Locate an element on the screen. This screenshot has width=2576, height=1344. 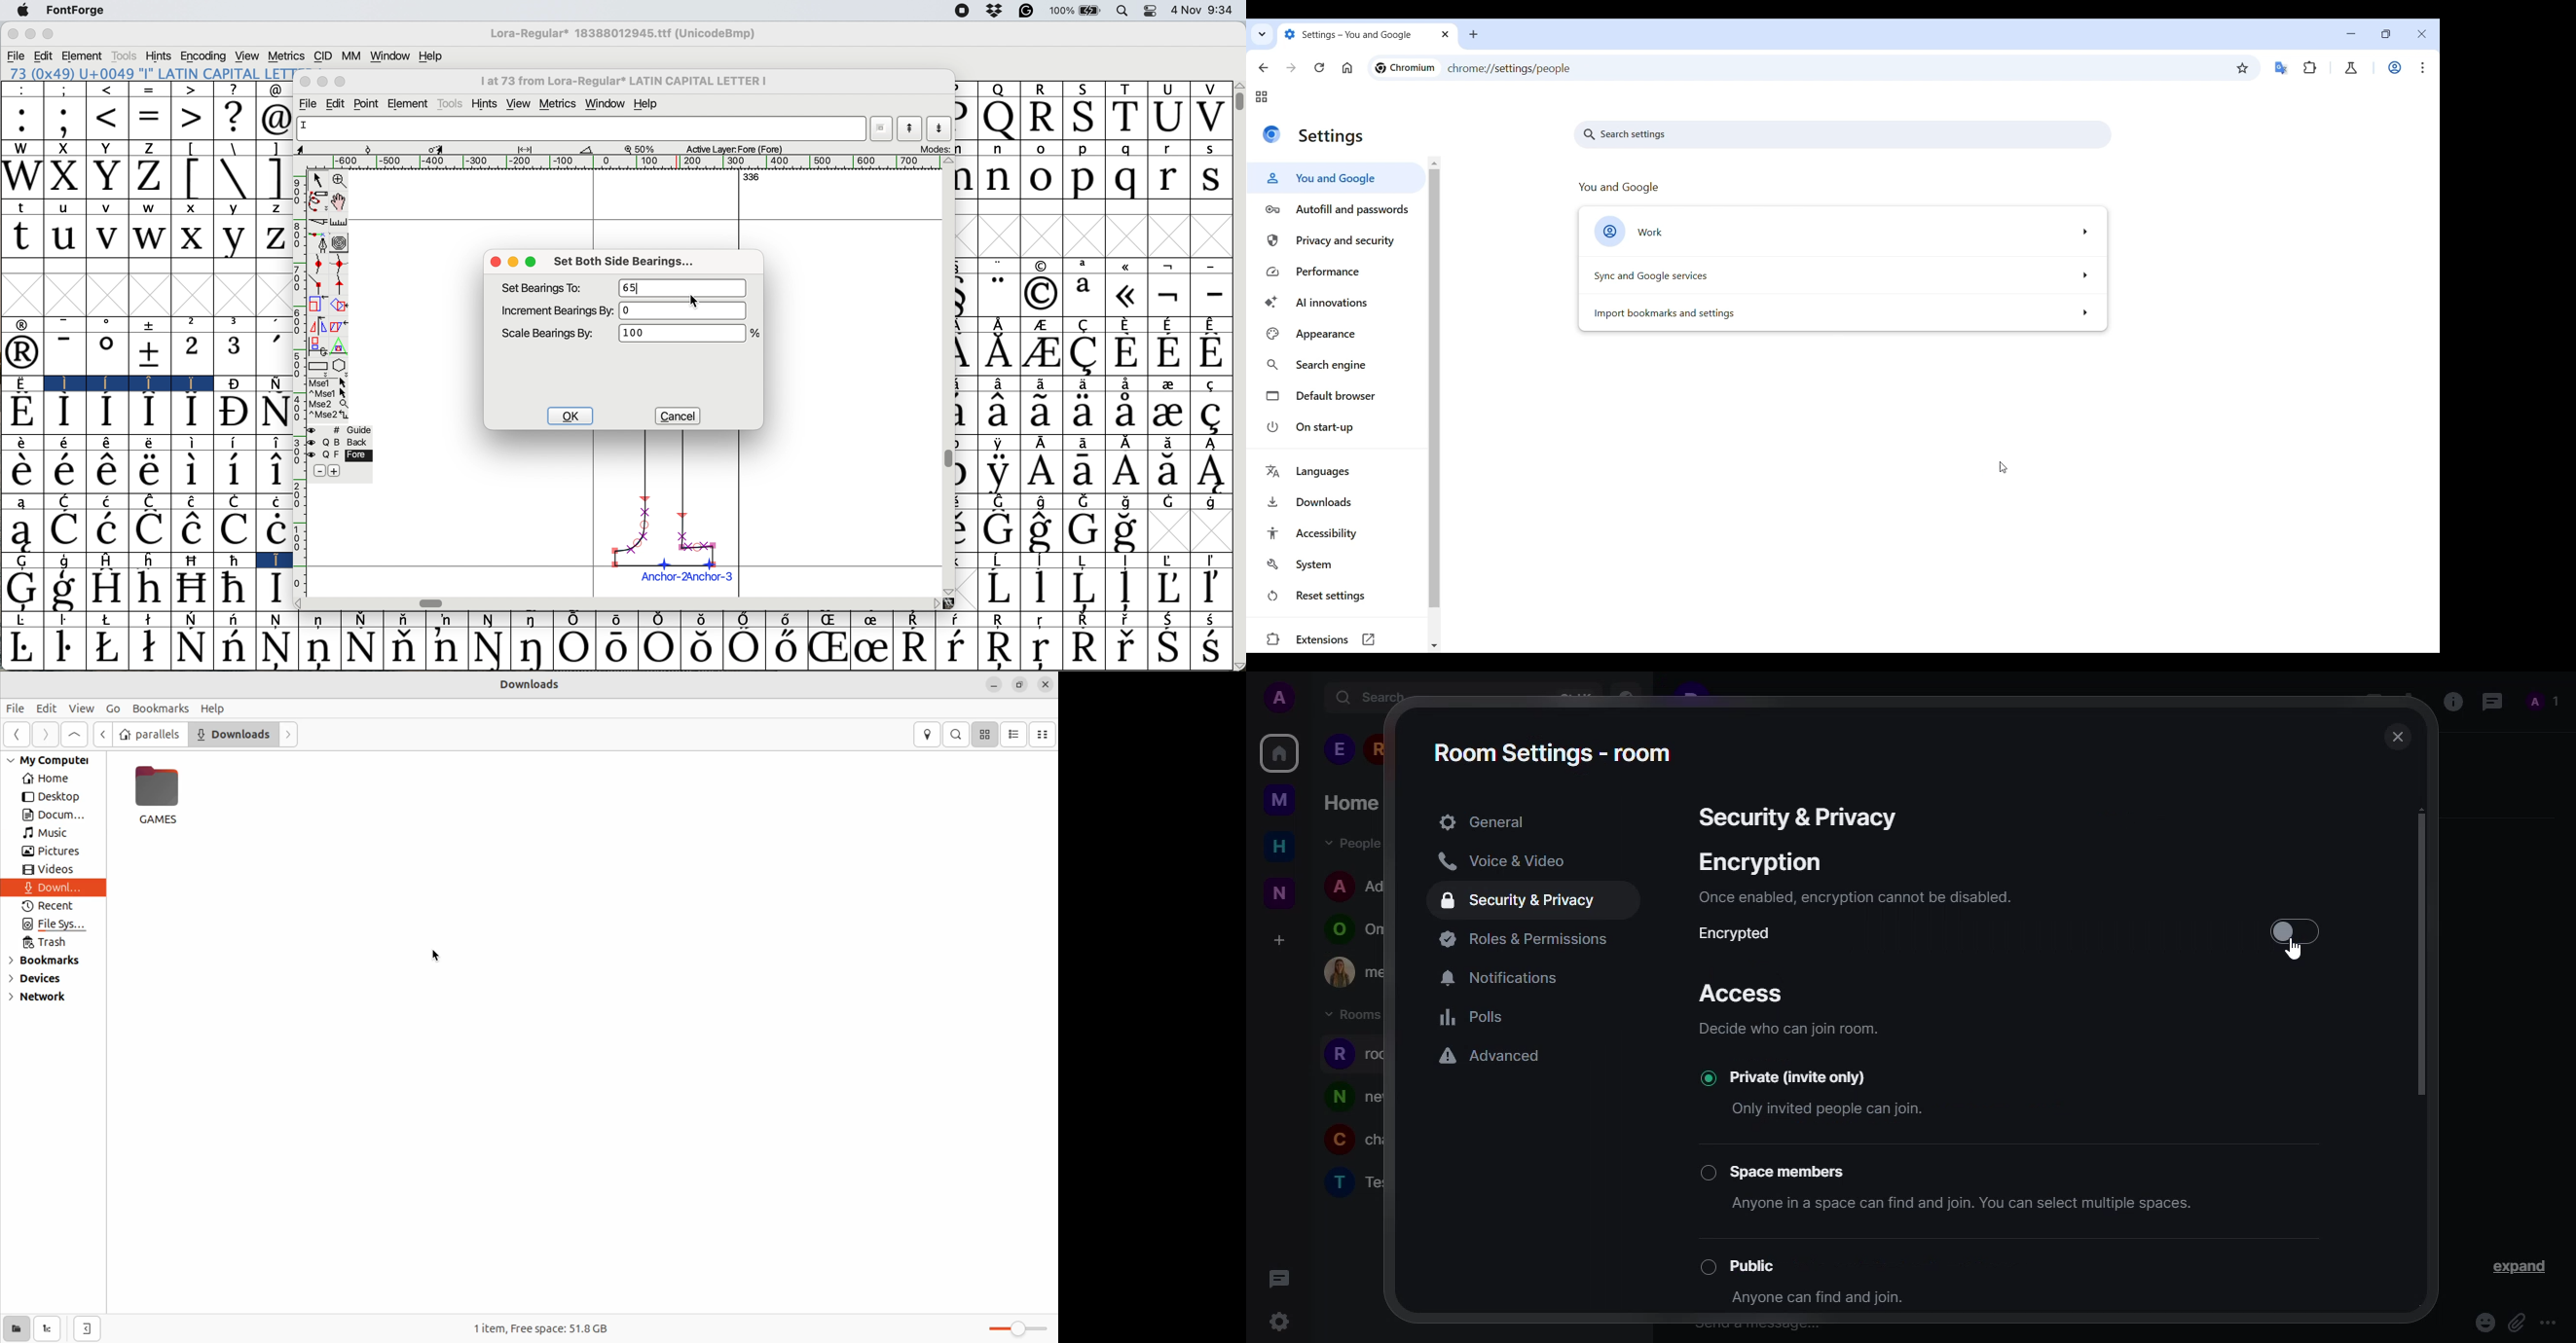
account is located at coordinates (1284, 699).